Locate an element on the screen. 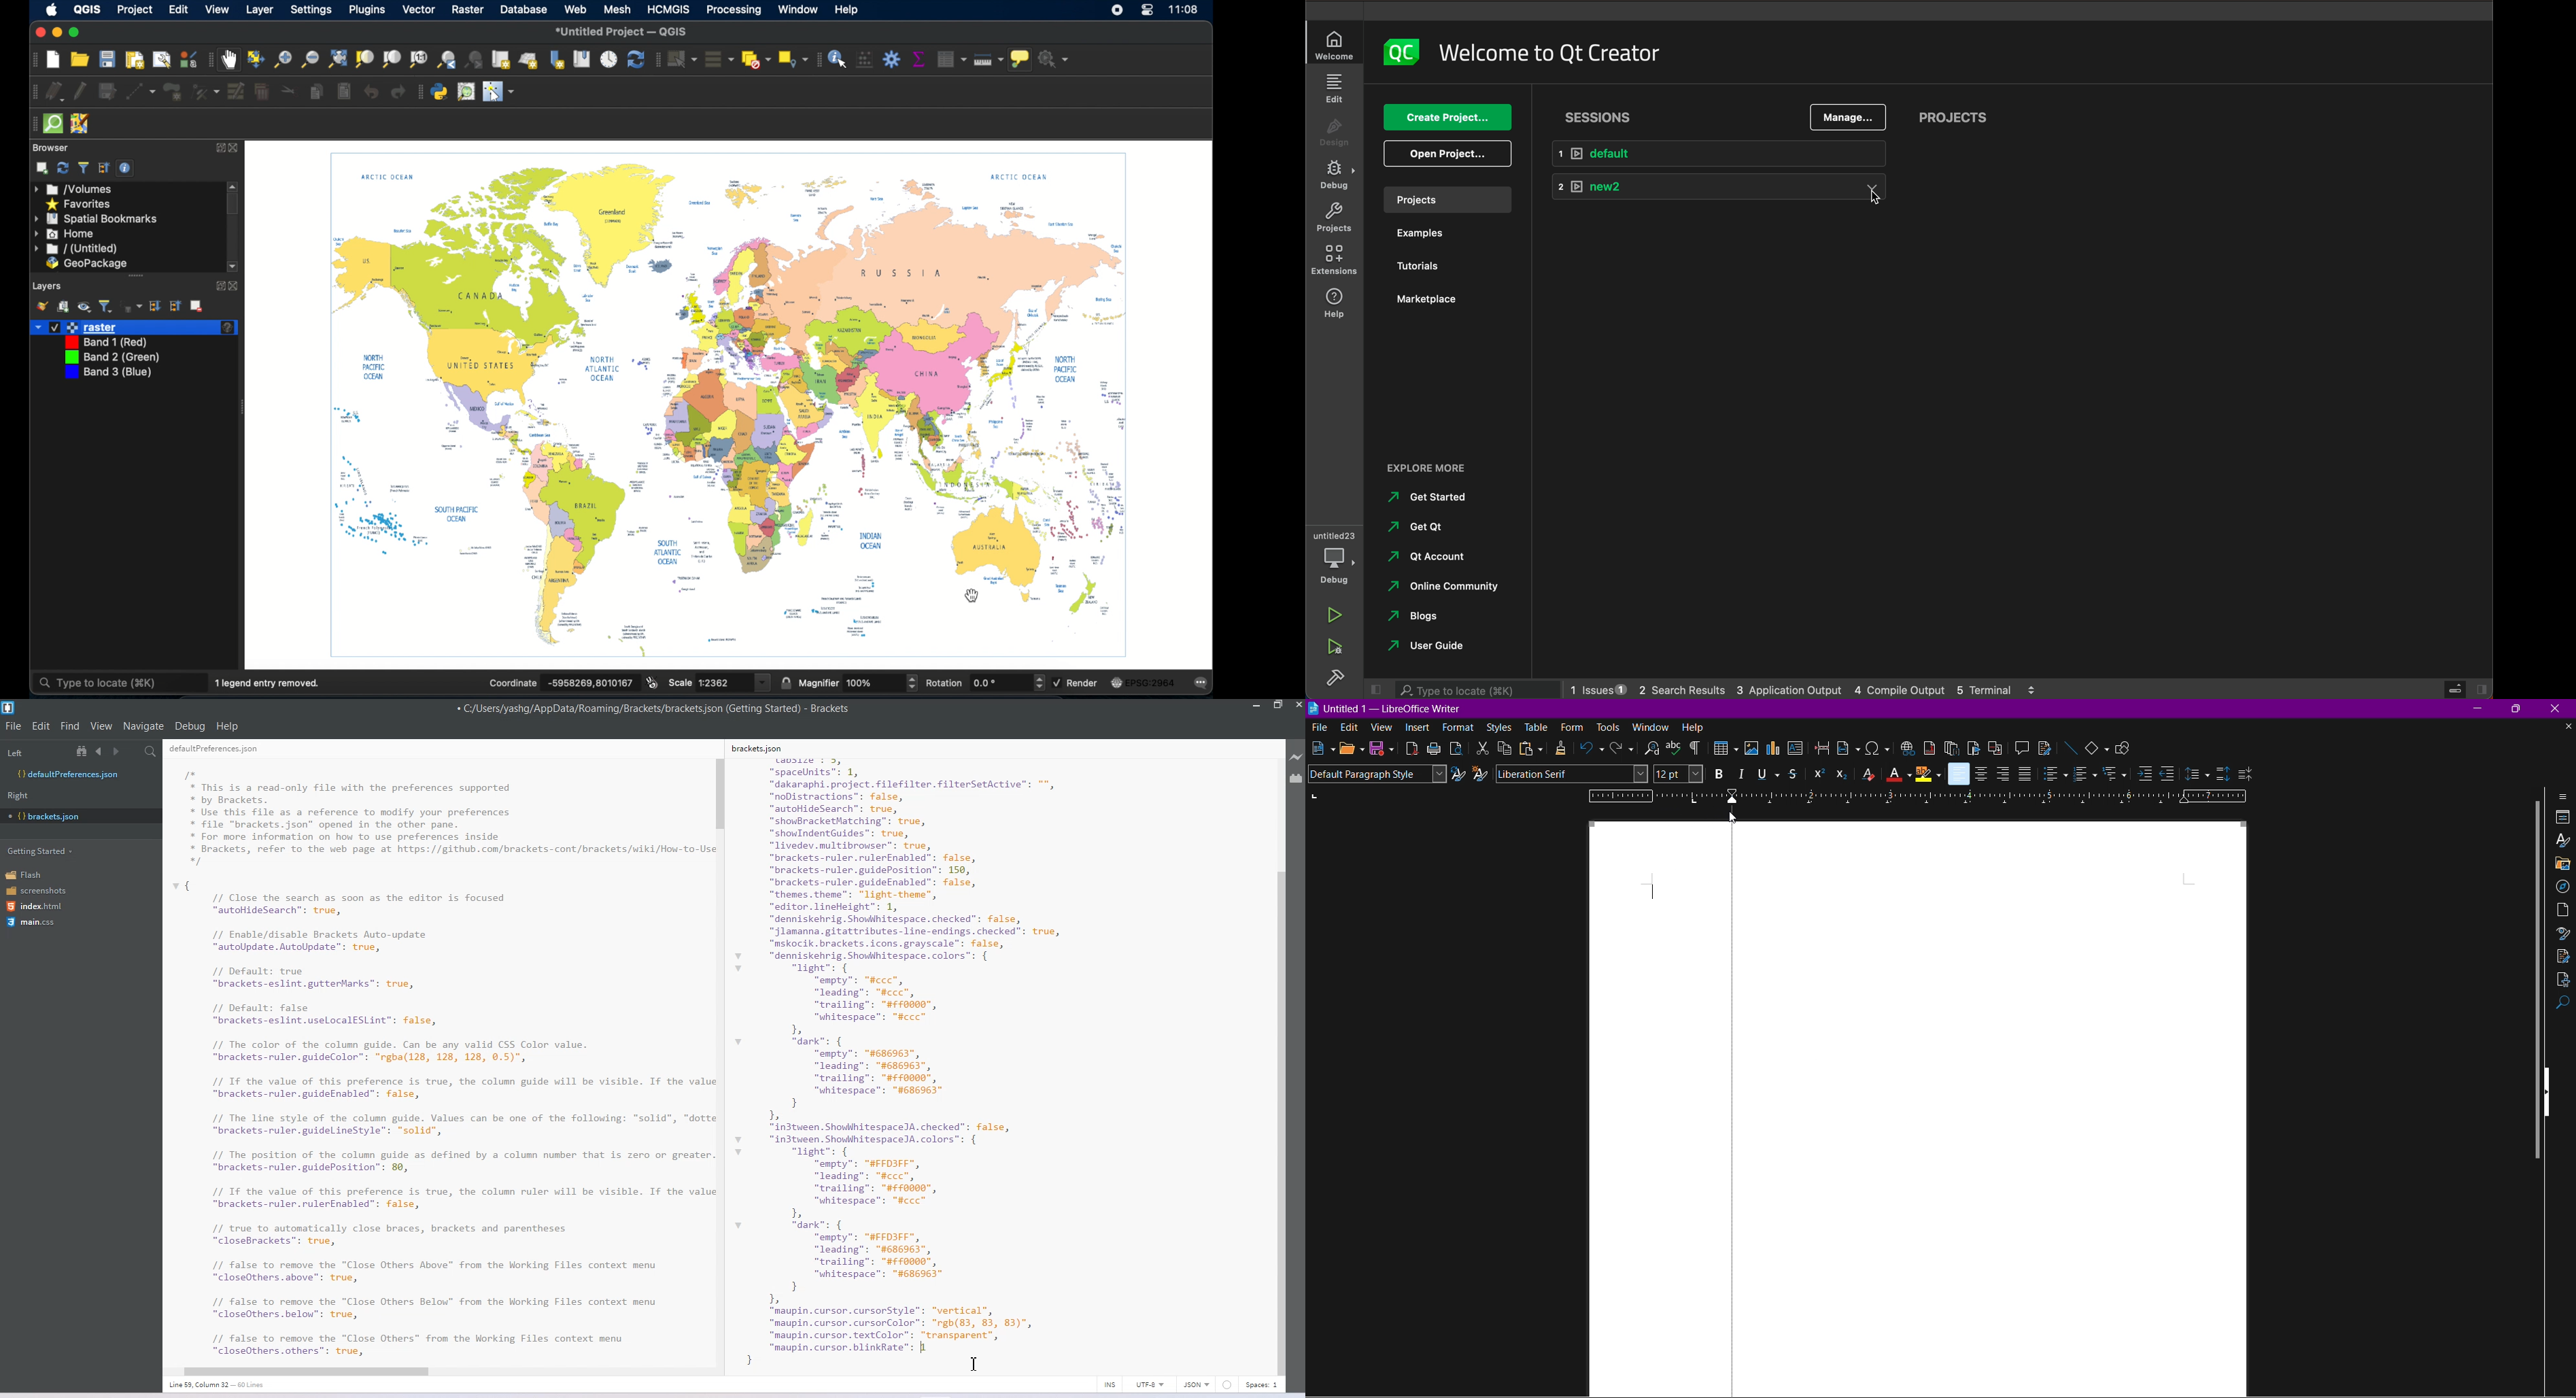  save project is located at coordinates (107, 60).